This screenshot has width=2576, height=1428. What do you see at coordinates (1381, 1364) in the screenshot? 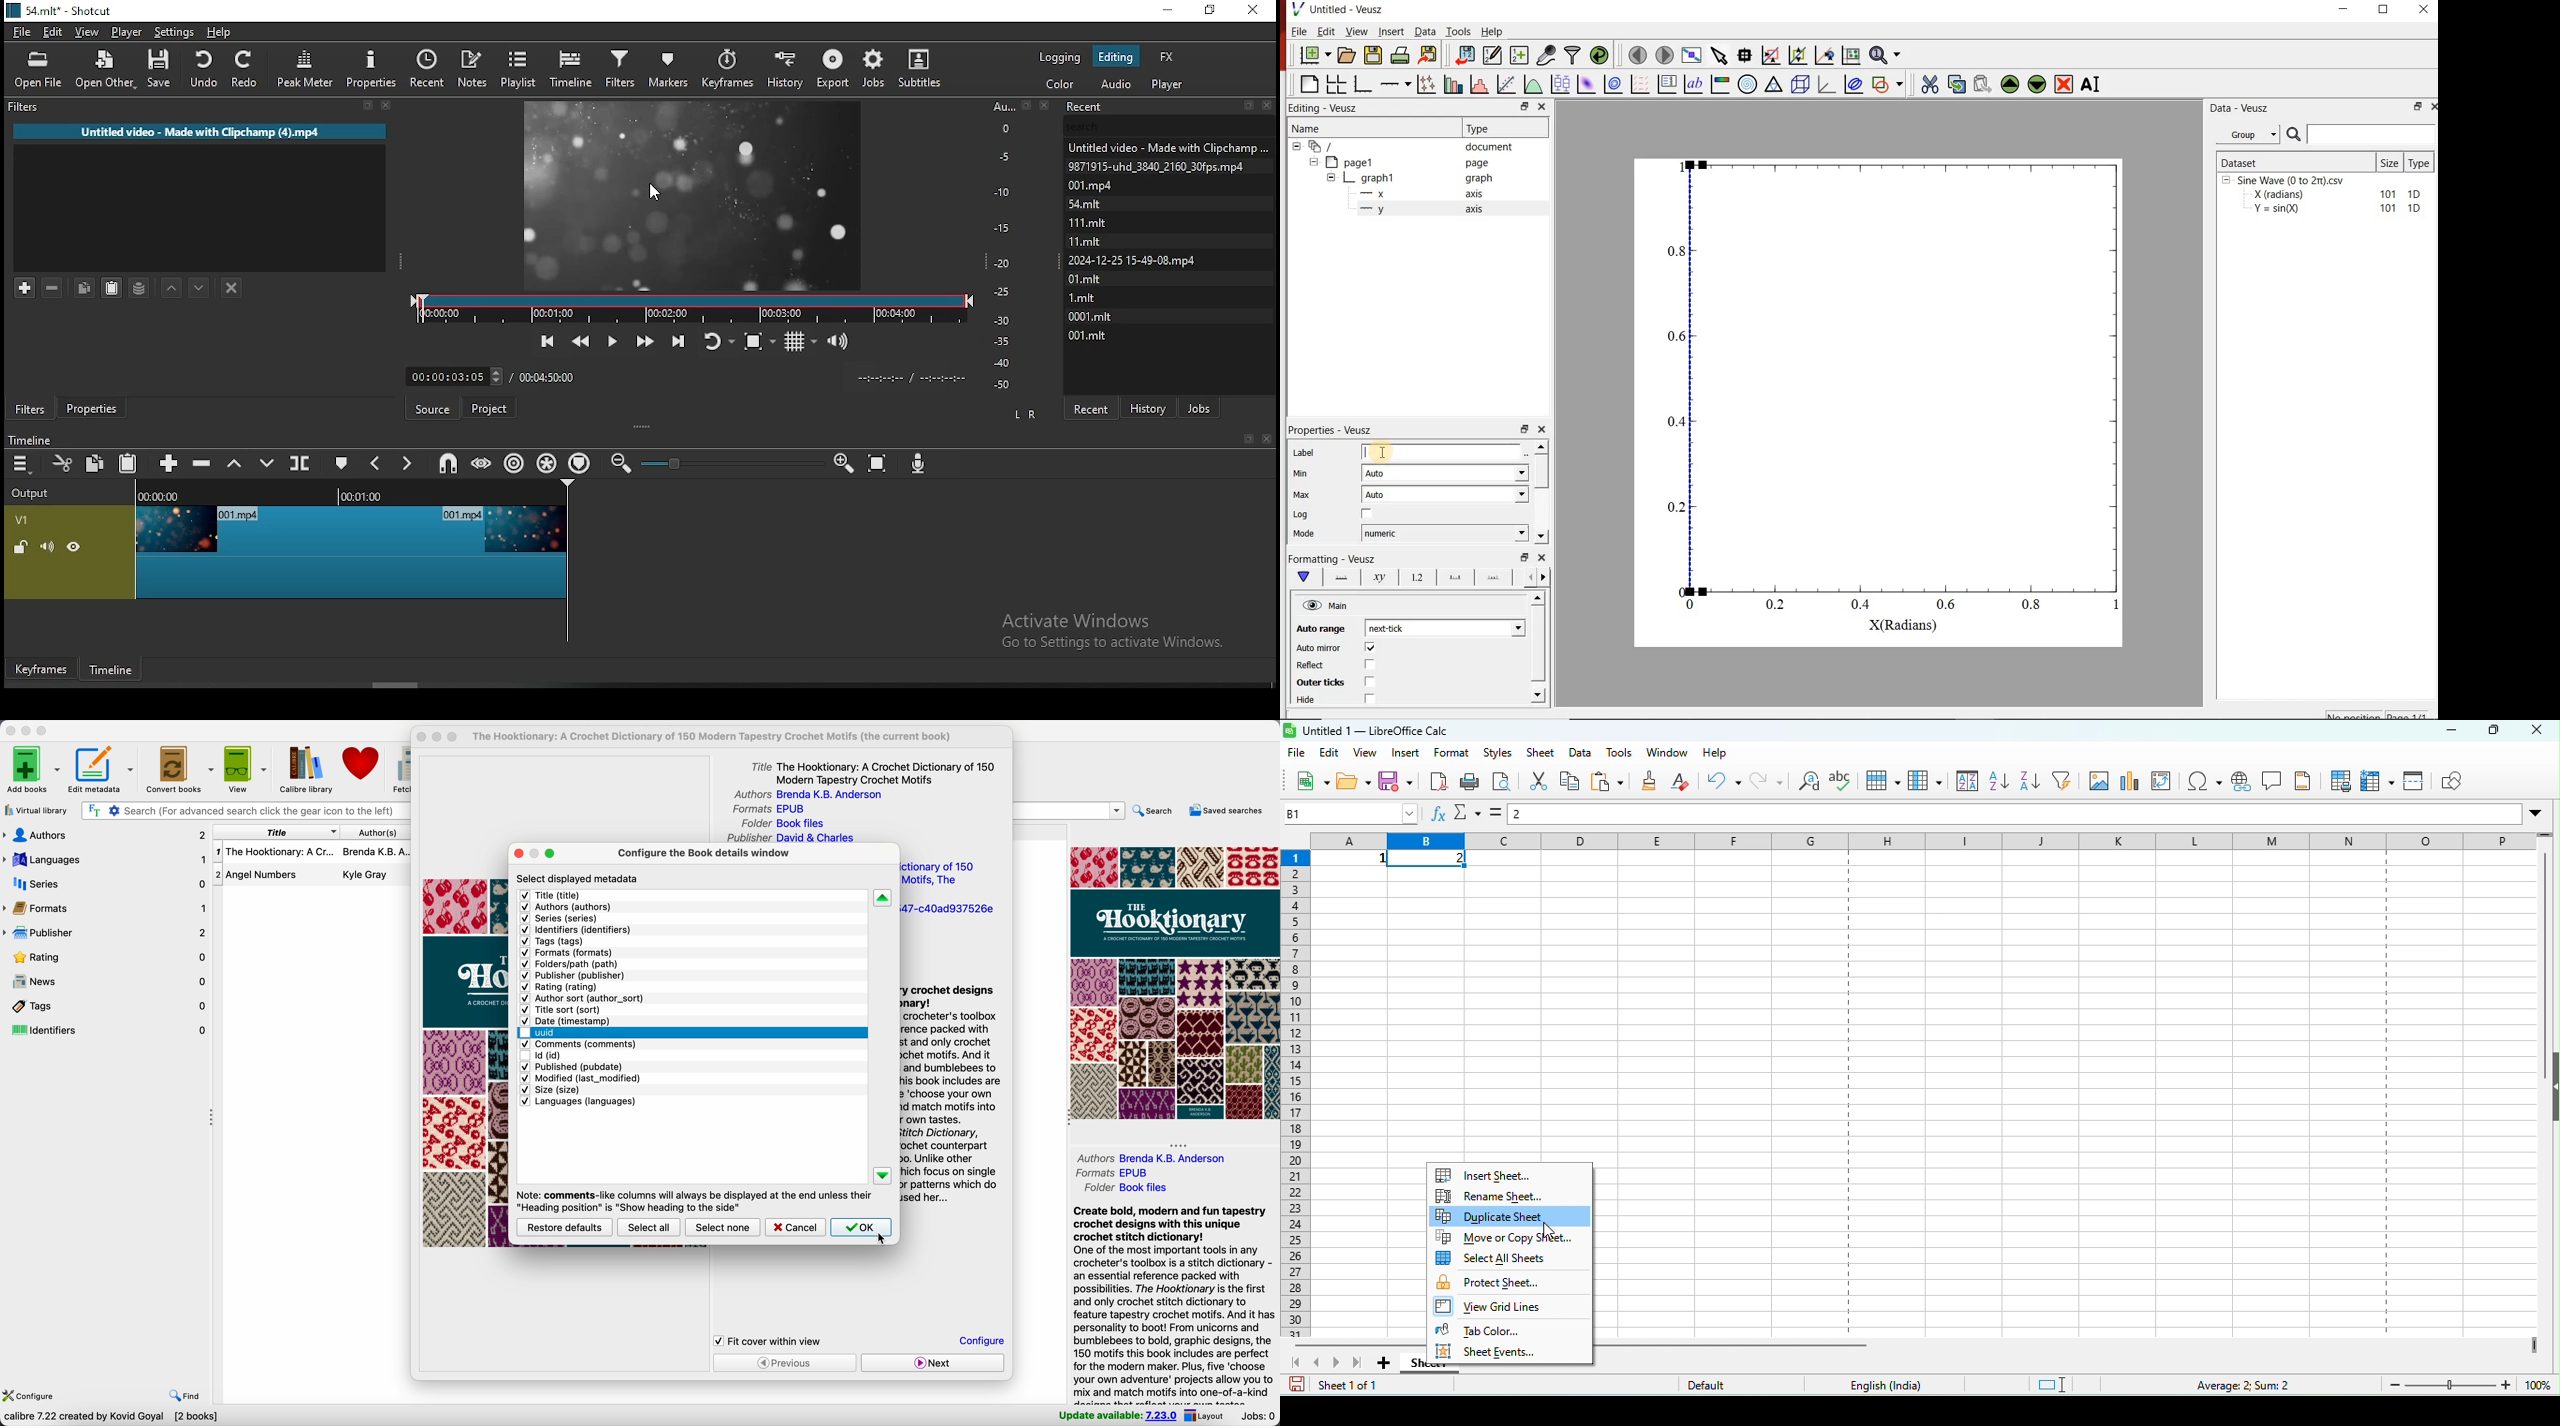
I see `add sheet` at bounding box center [1381, 1364].